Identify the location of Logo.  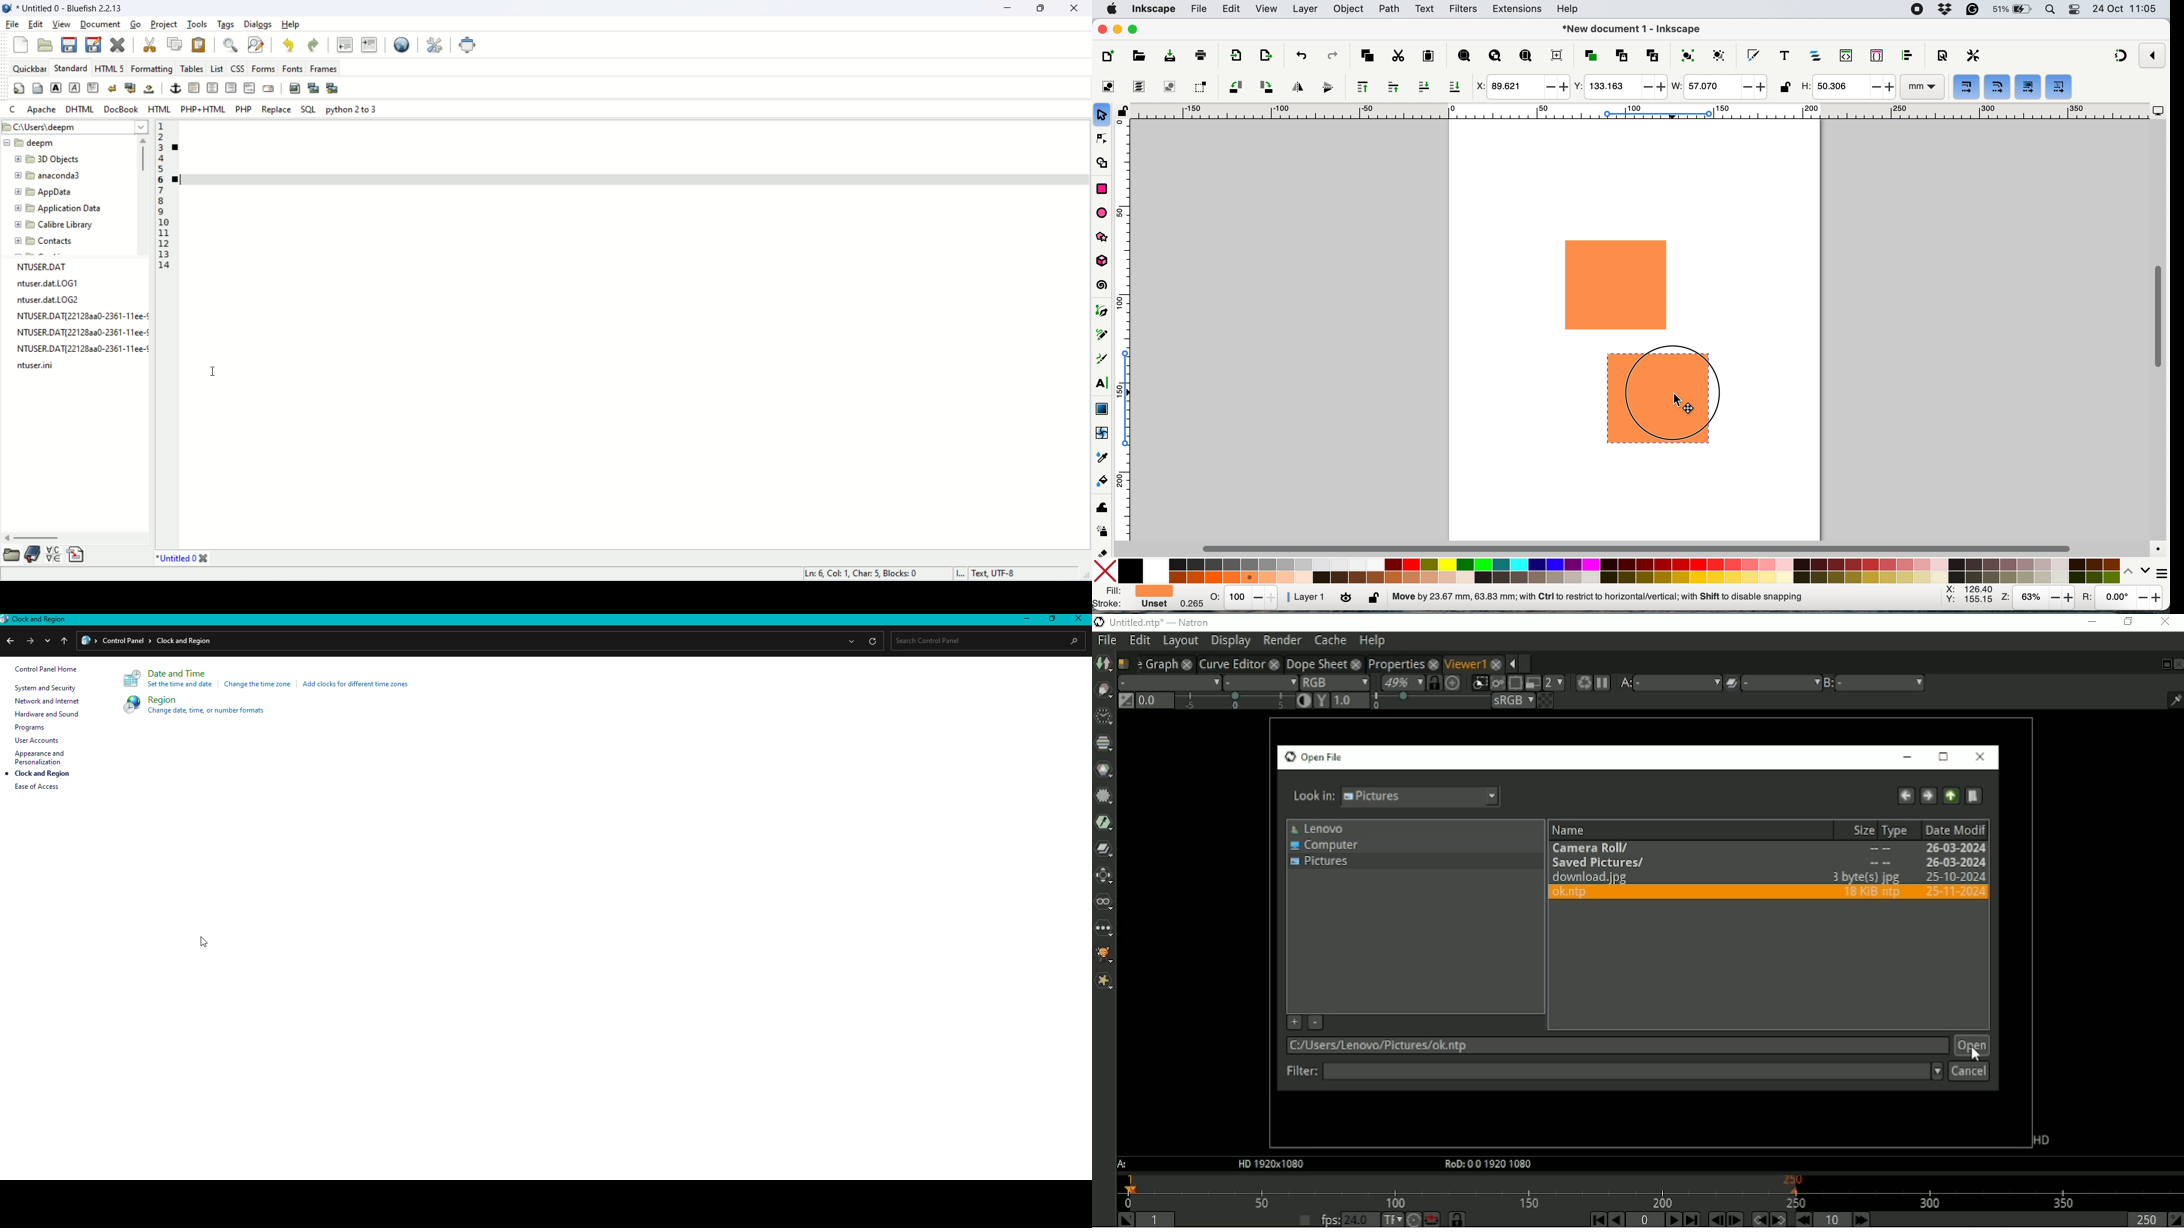
(131, 680).